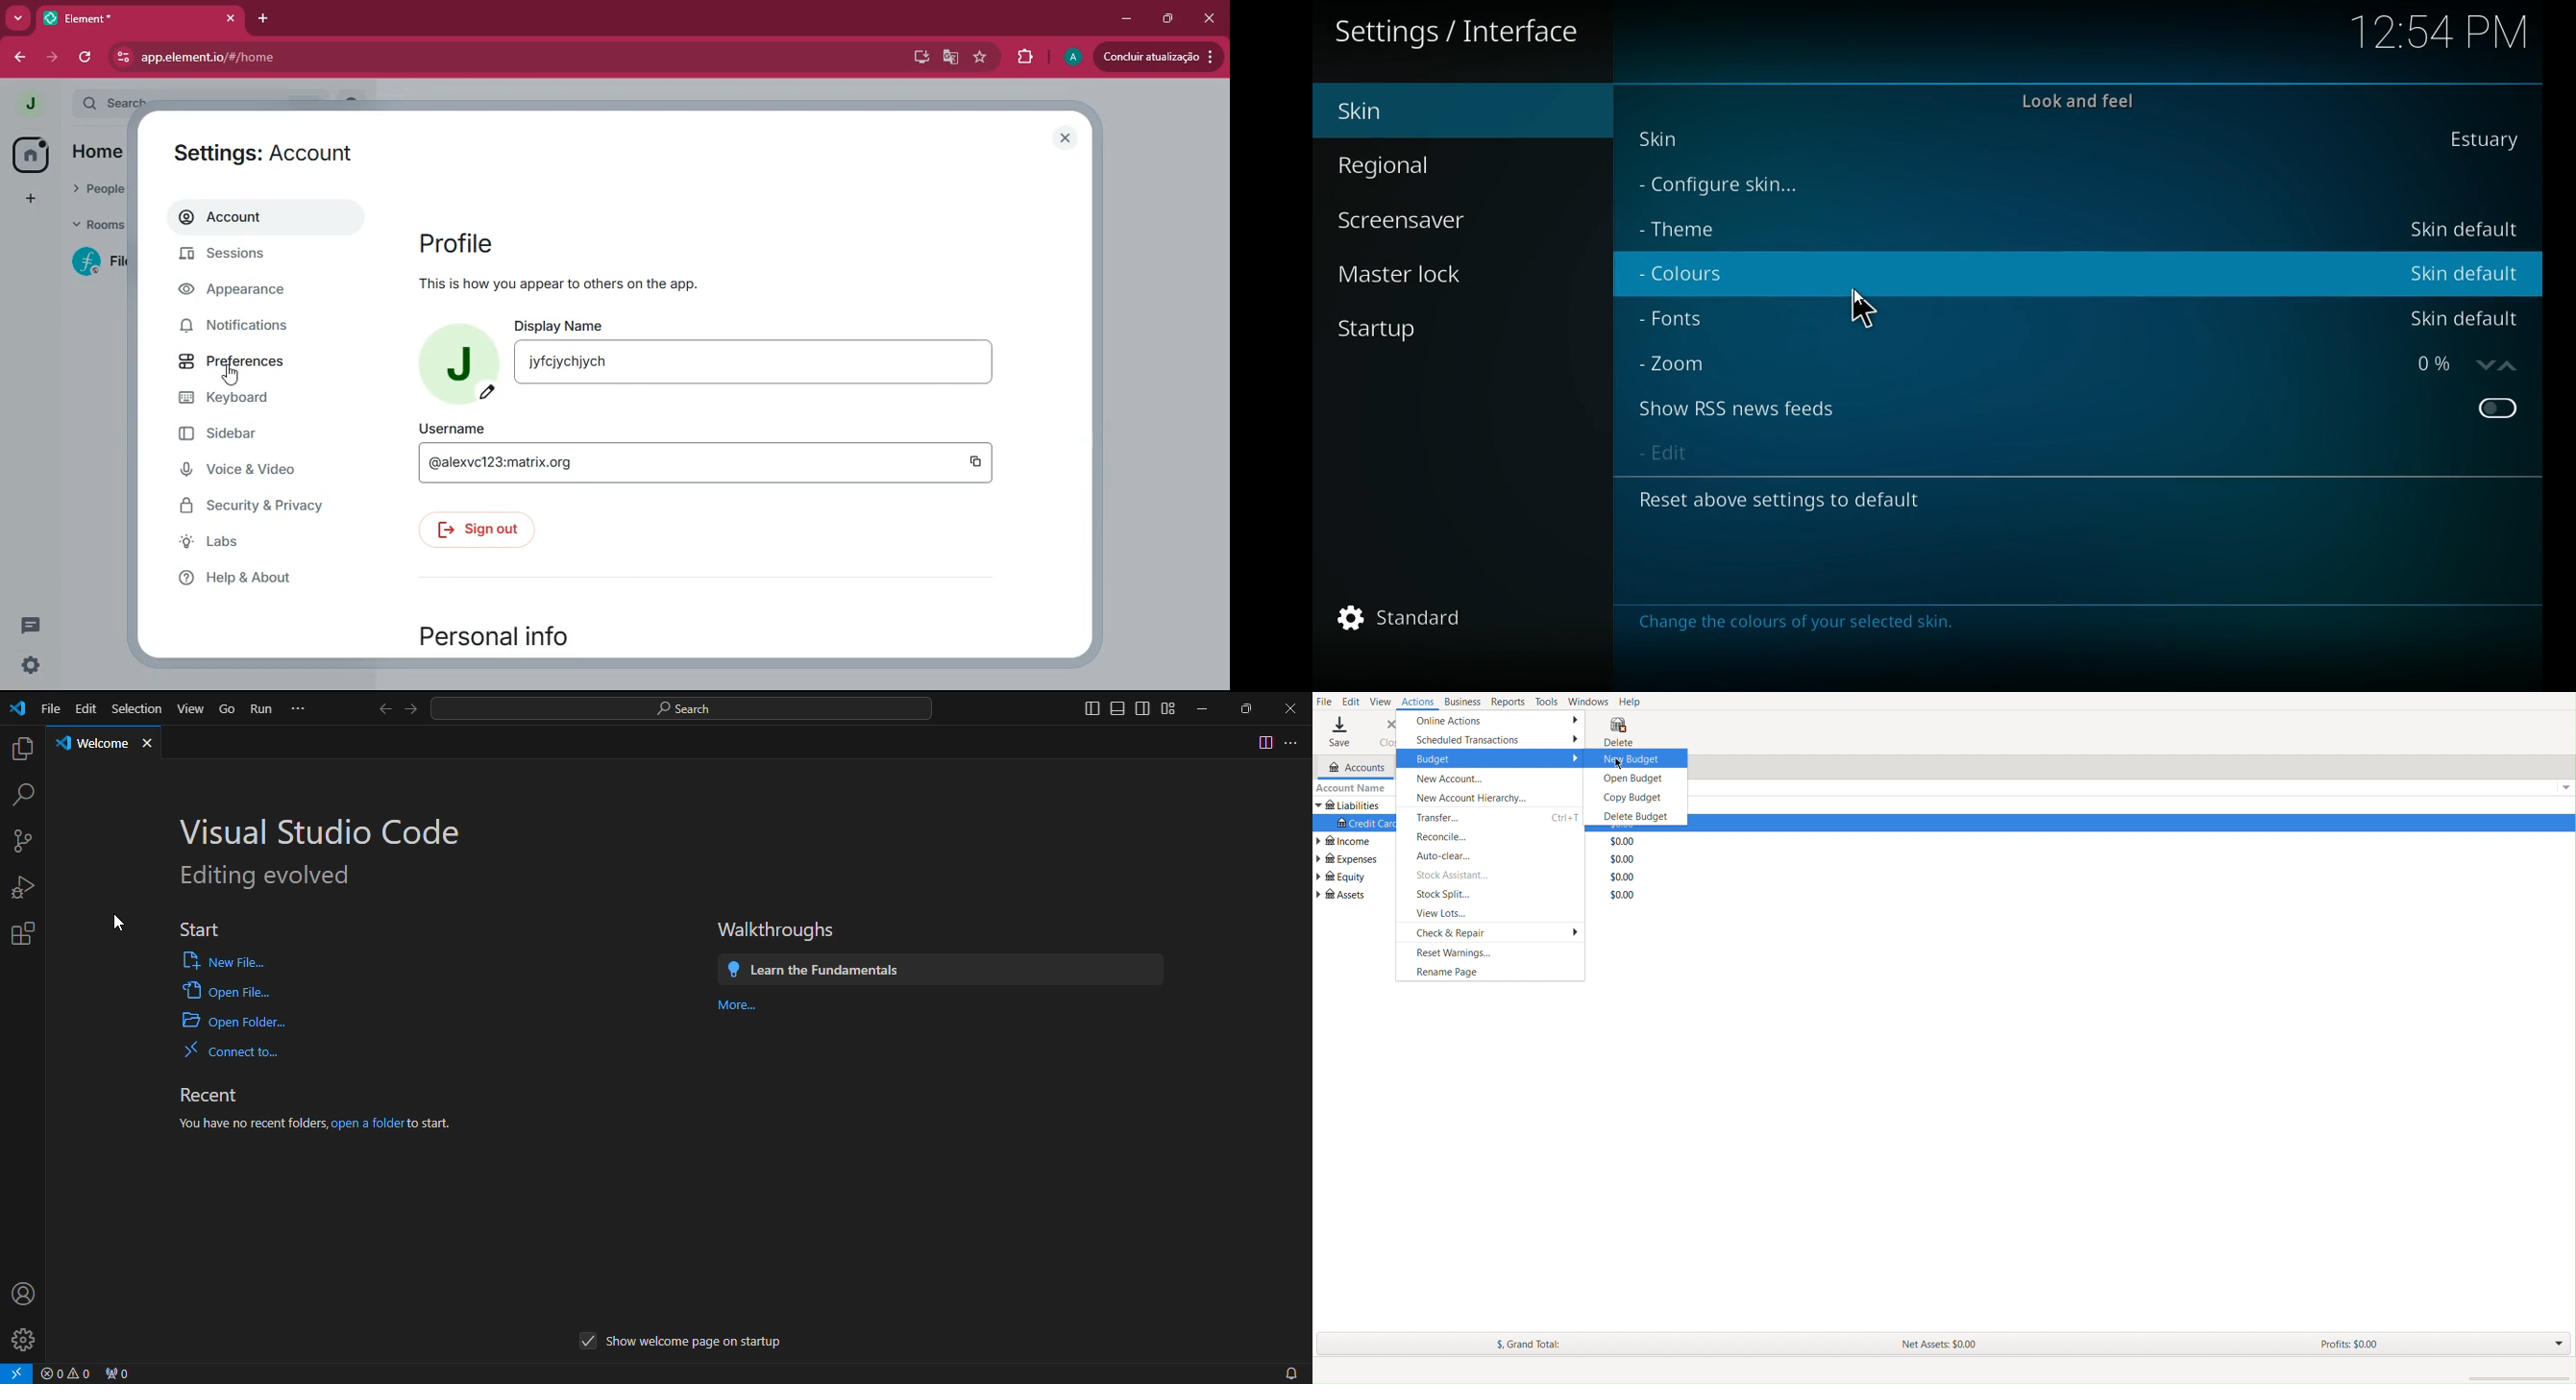  What do you see at coordinates (2467, 318) in the screenshot?
I see `skin default` at bounding box center [2467, 318].